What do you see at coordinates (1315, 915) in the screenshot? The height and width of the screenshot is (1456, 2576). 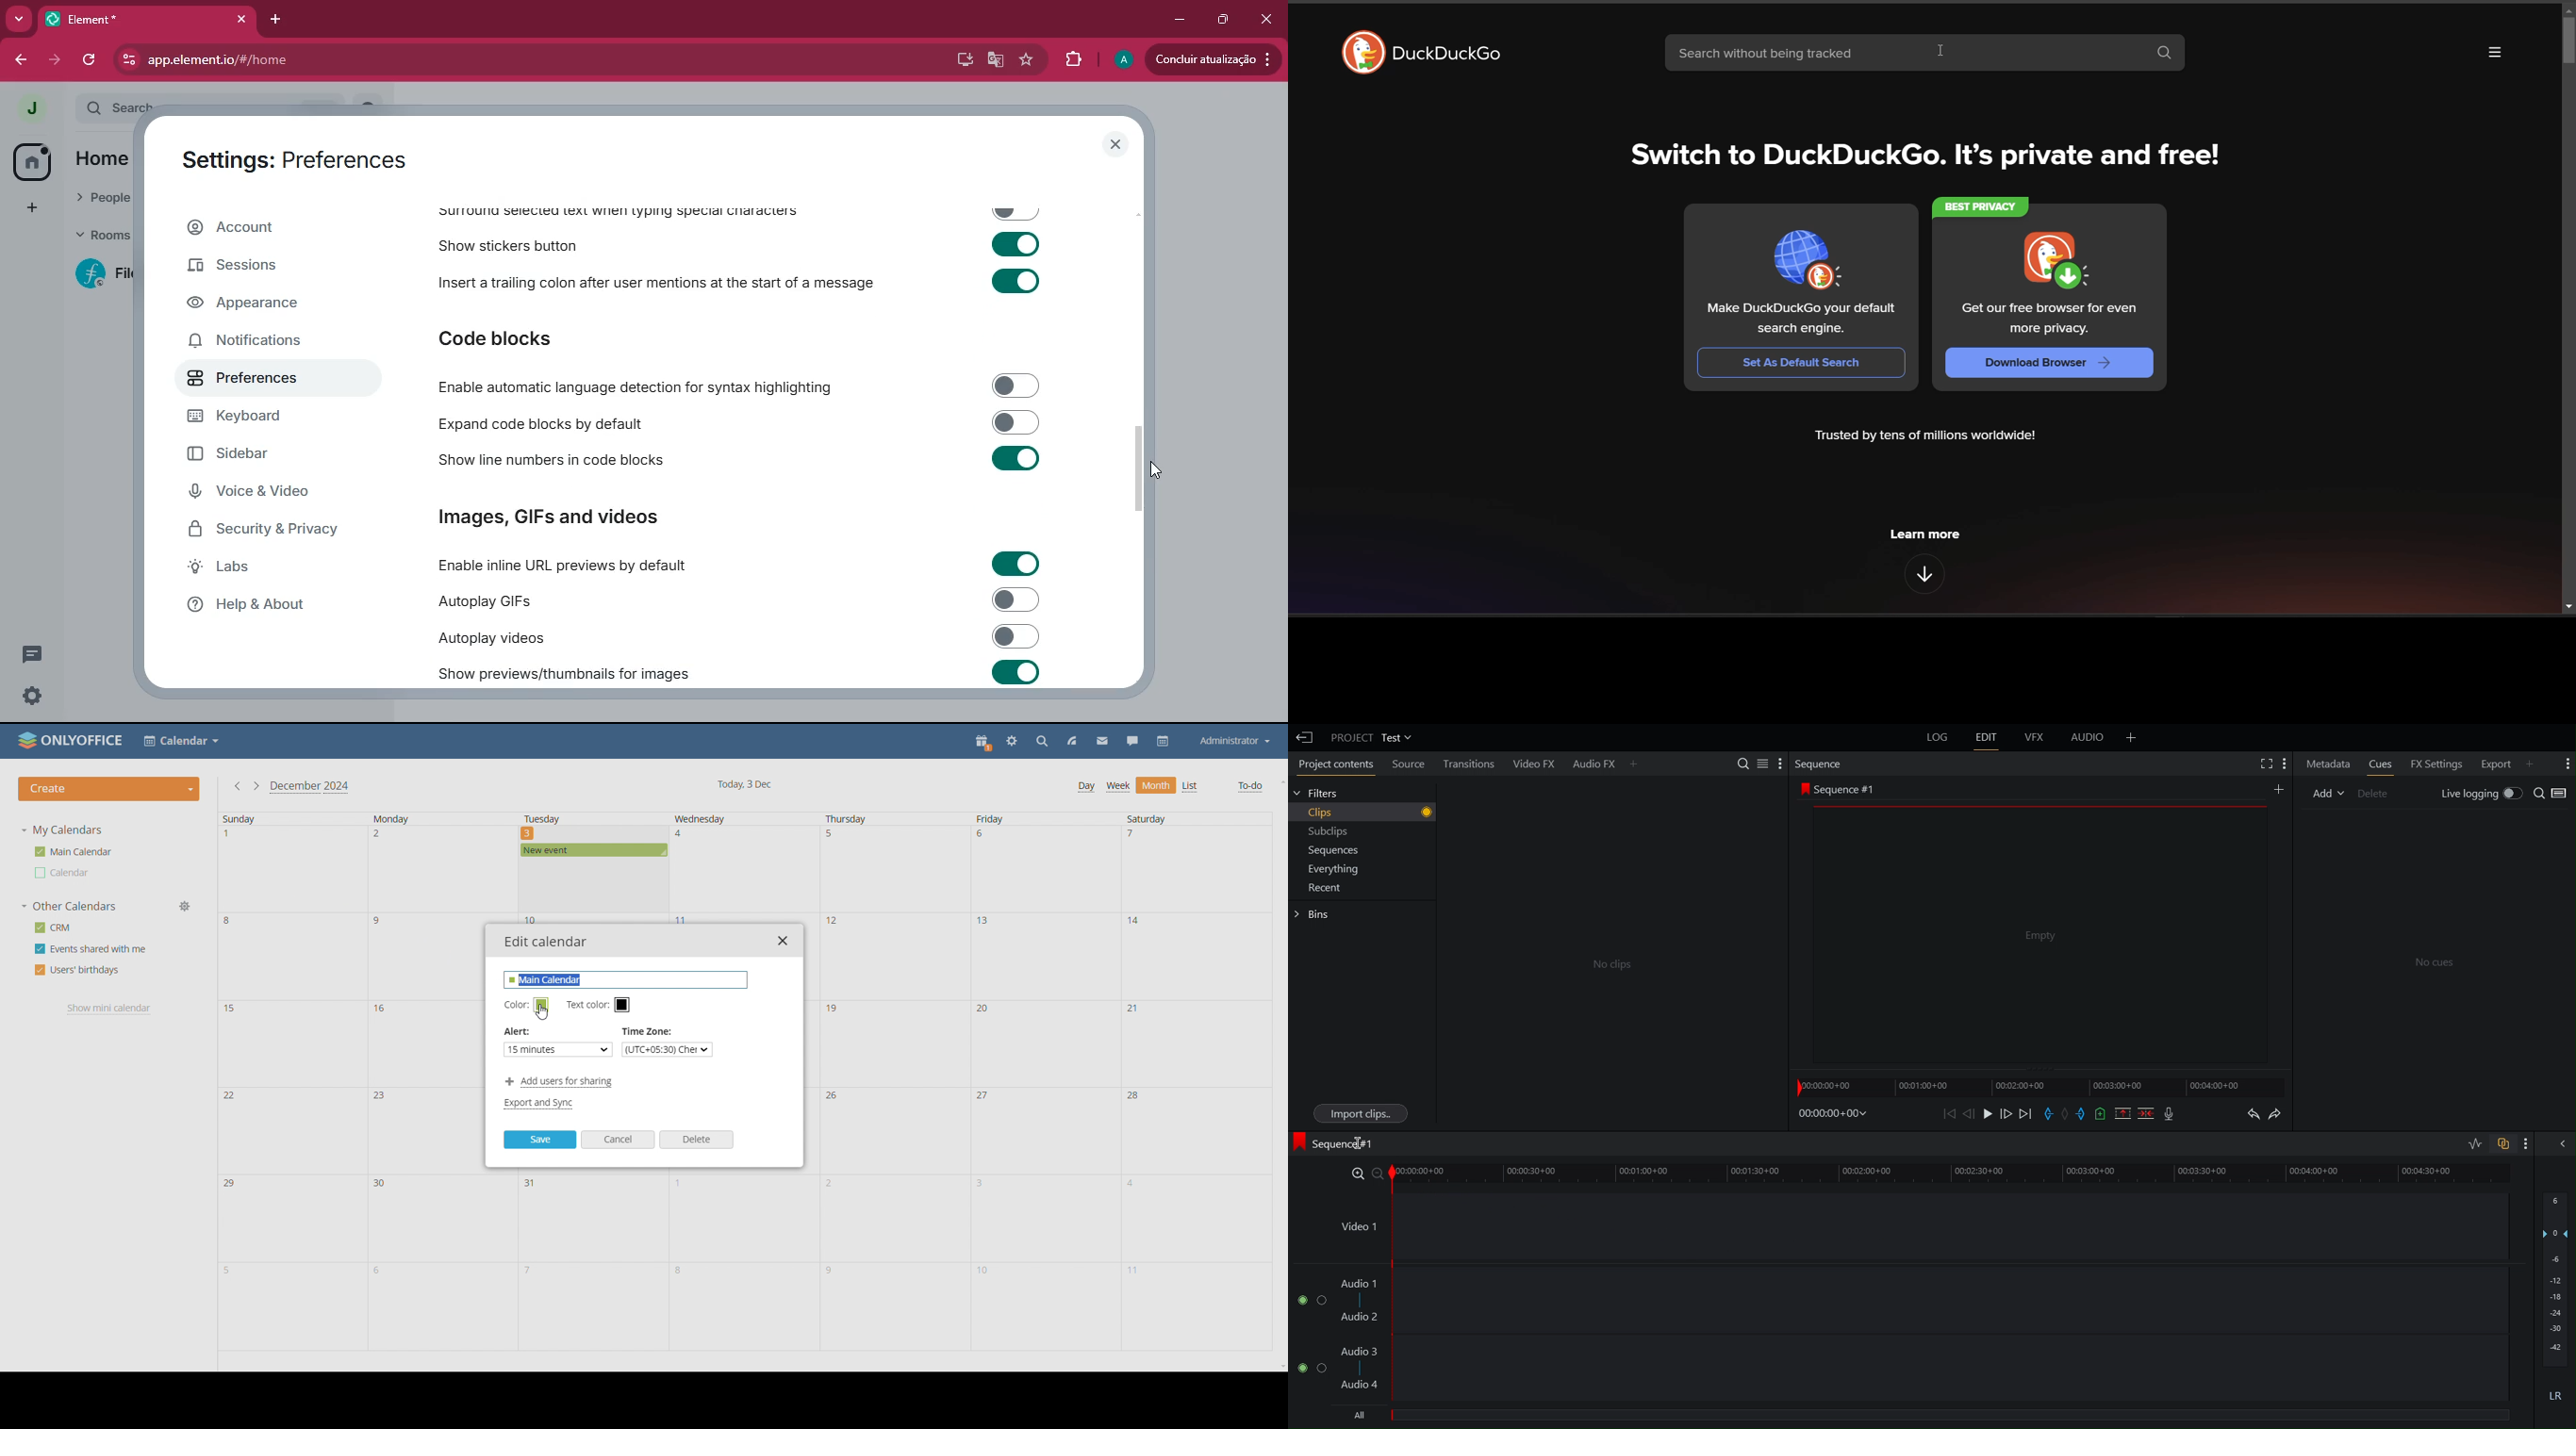 I see `Gins` at bounding box center [1315, 915].